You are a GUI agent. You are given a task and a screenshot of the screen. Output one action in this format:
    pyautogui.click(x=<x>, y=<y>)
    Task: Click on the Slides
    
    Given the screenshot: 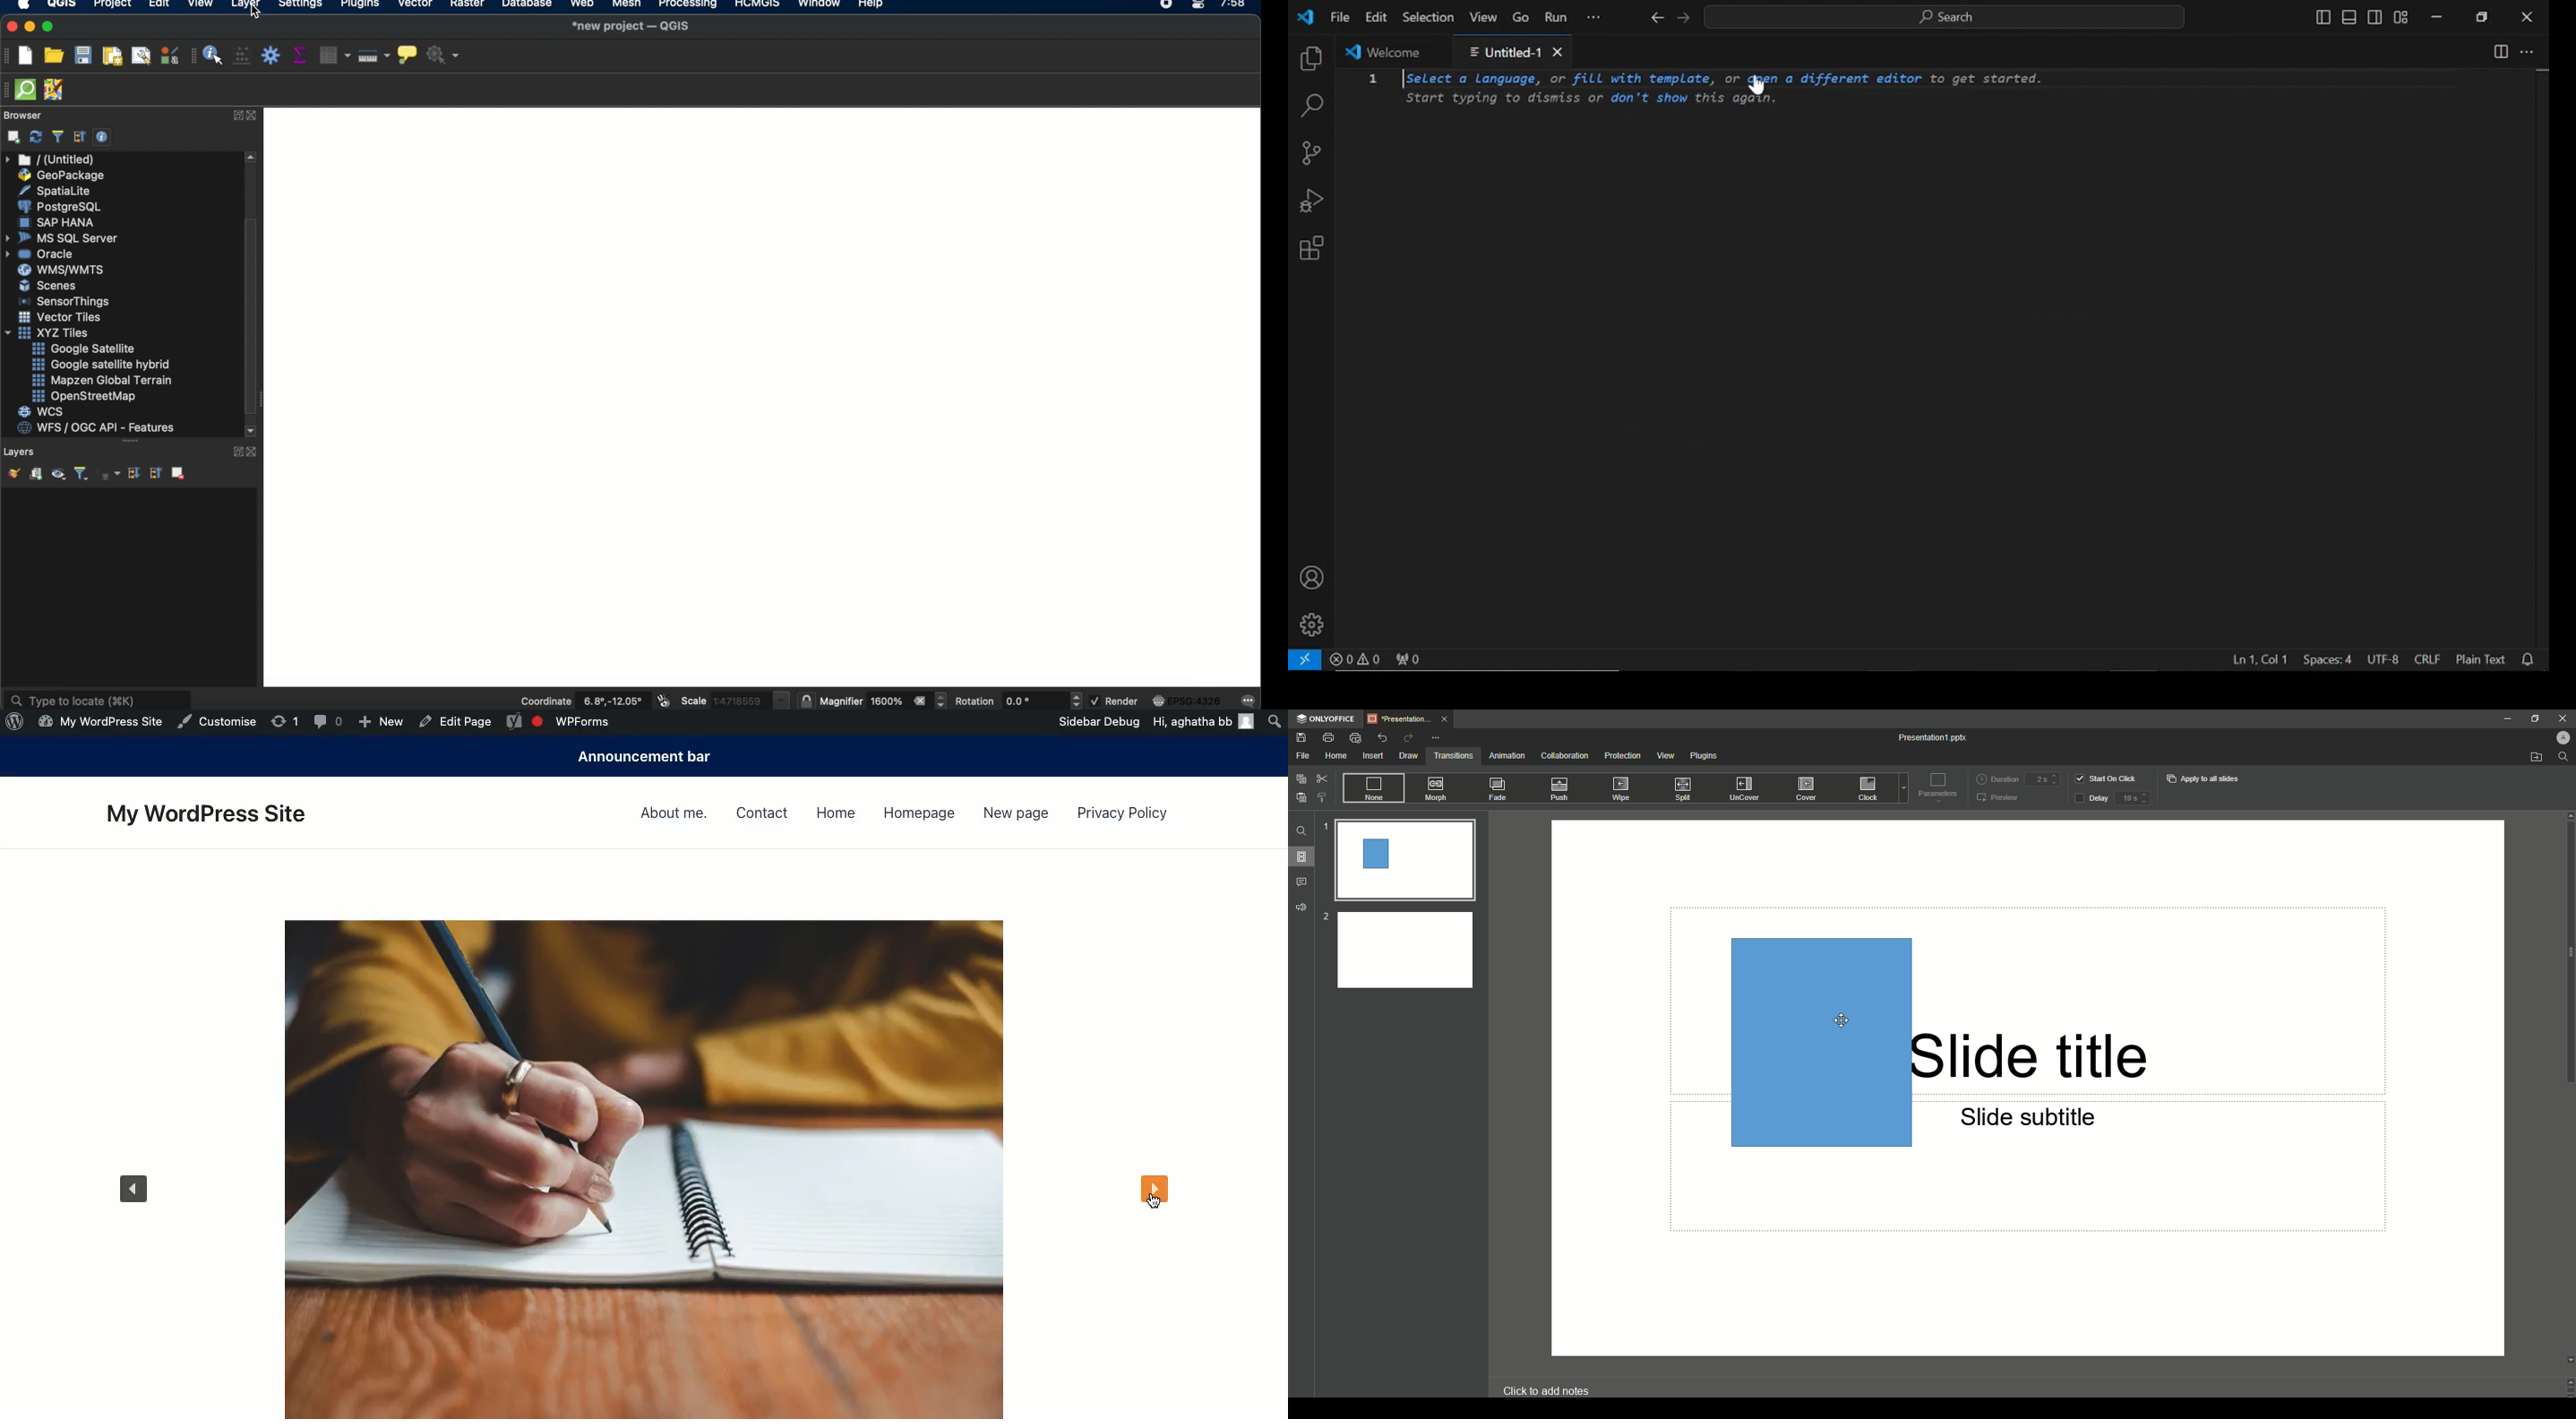 What is the action you would take?
    pyautogui.click(x=1301, y=856)
    